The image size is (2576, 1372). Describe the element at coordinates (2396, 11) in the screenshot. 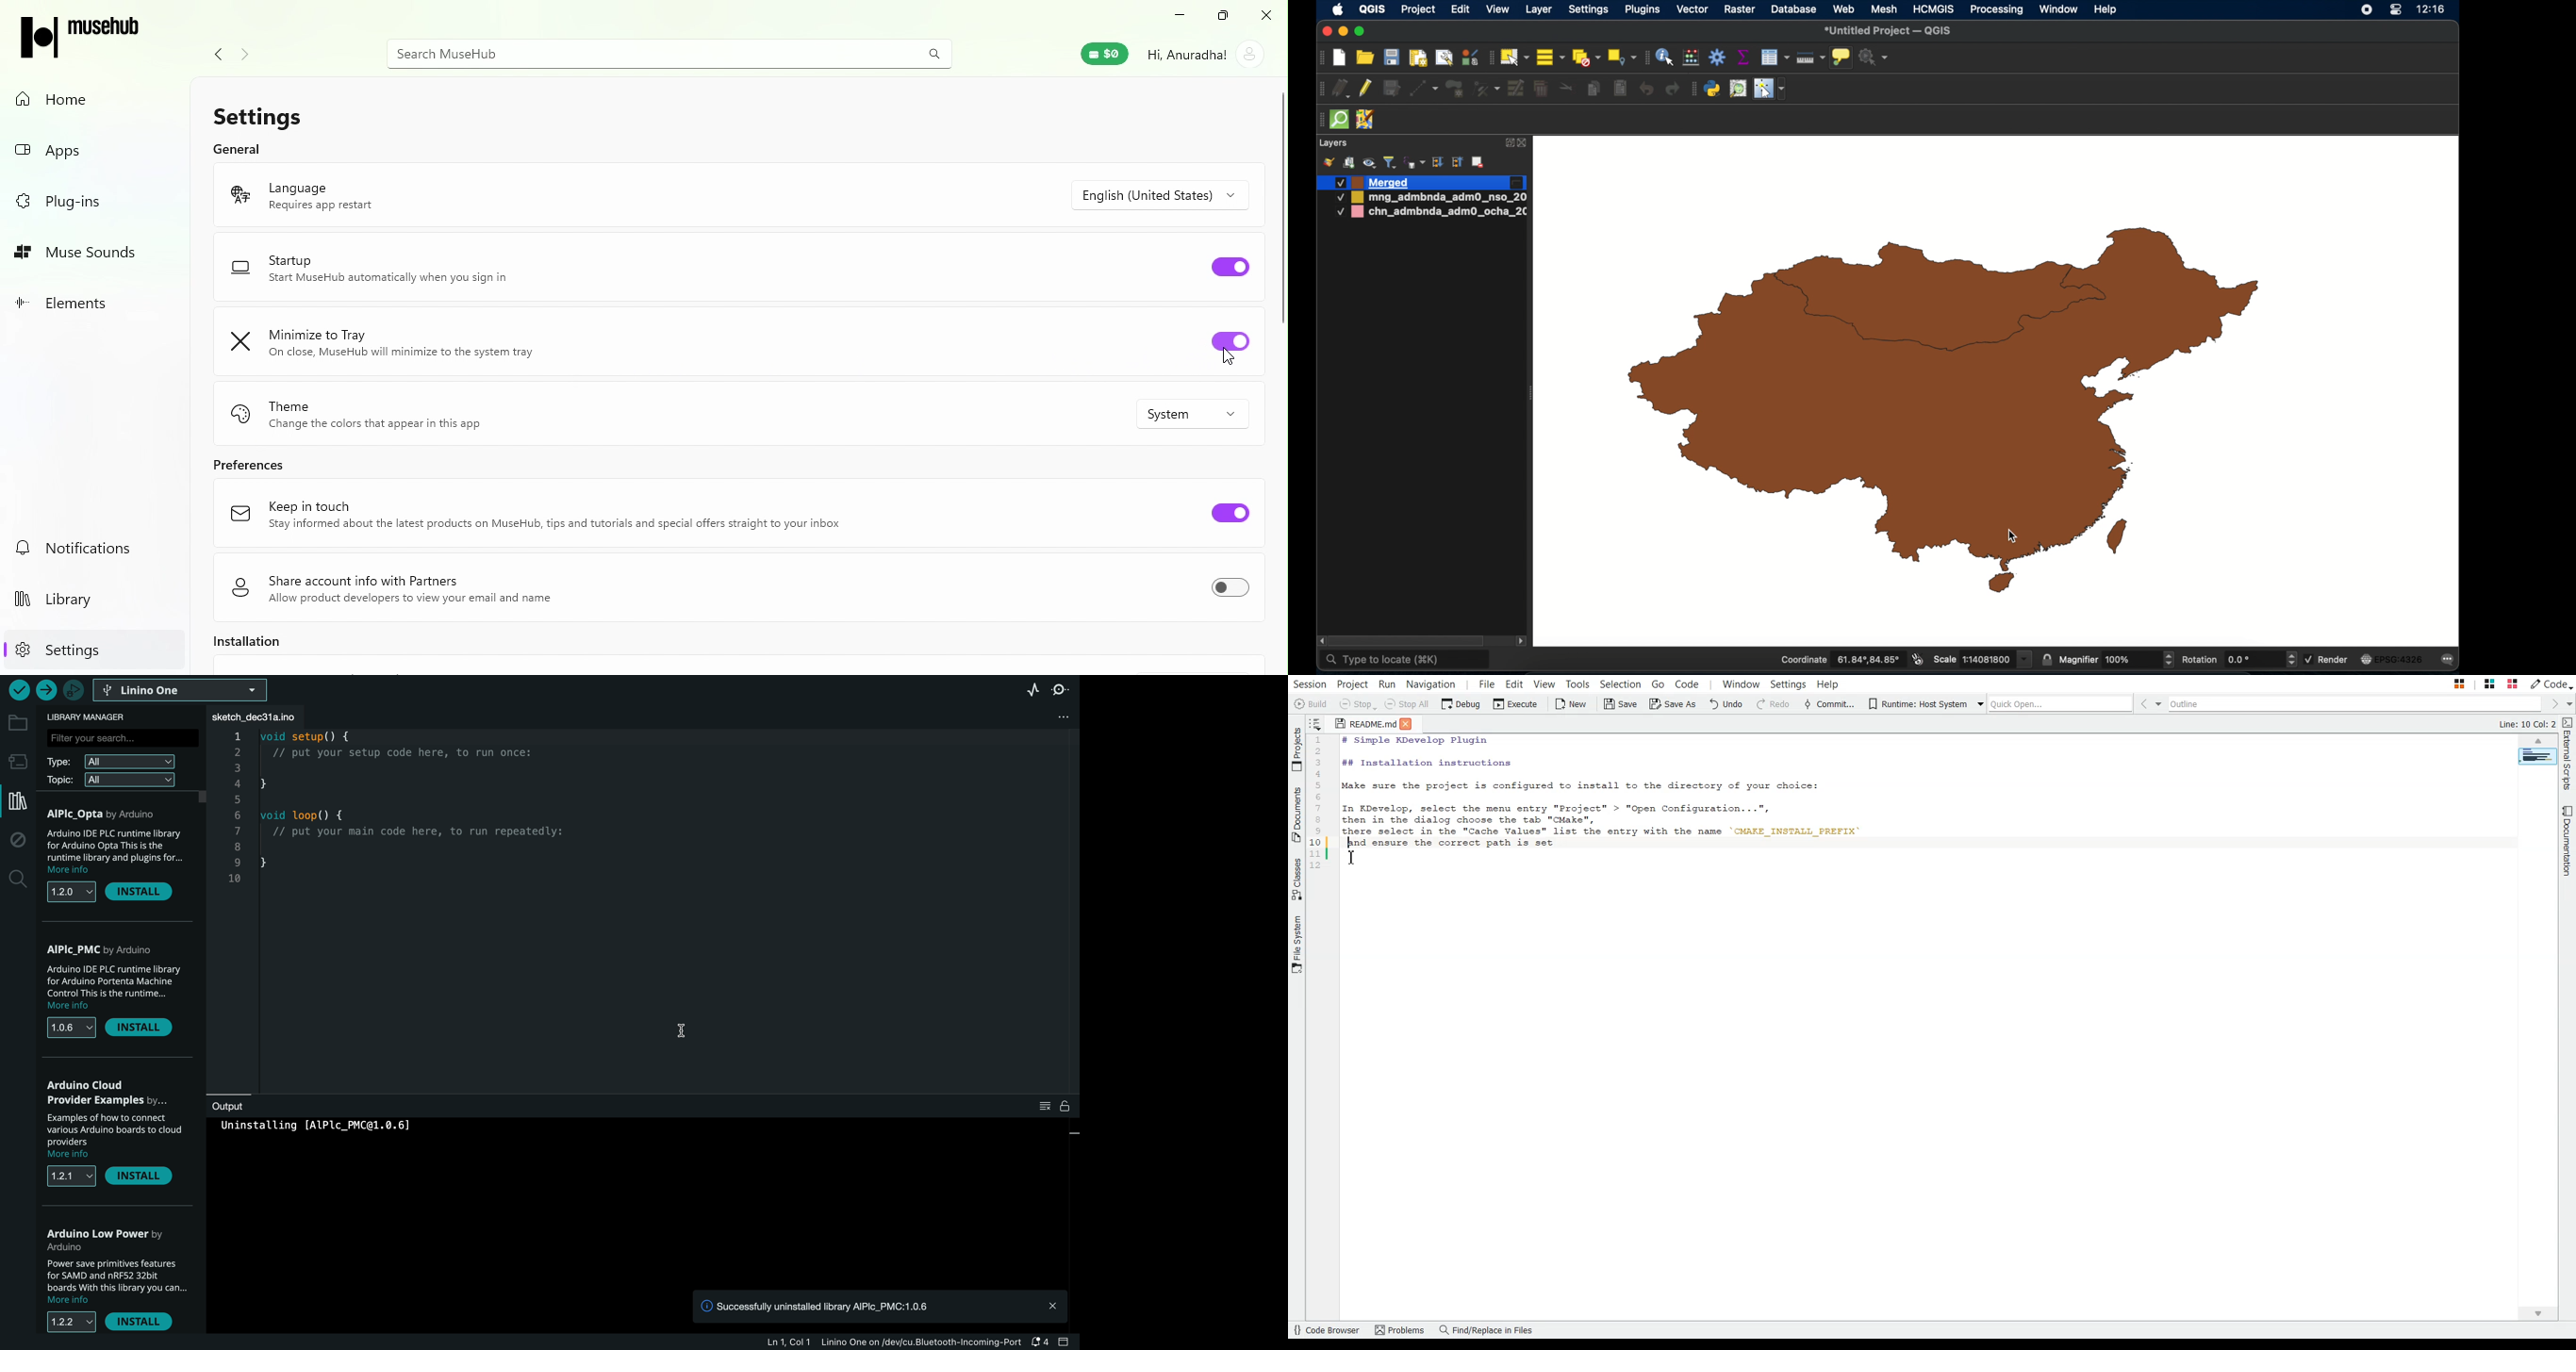

I see `control center` at that location.